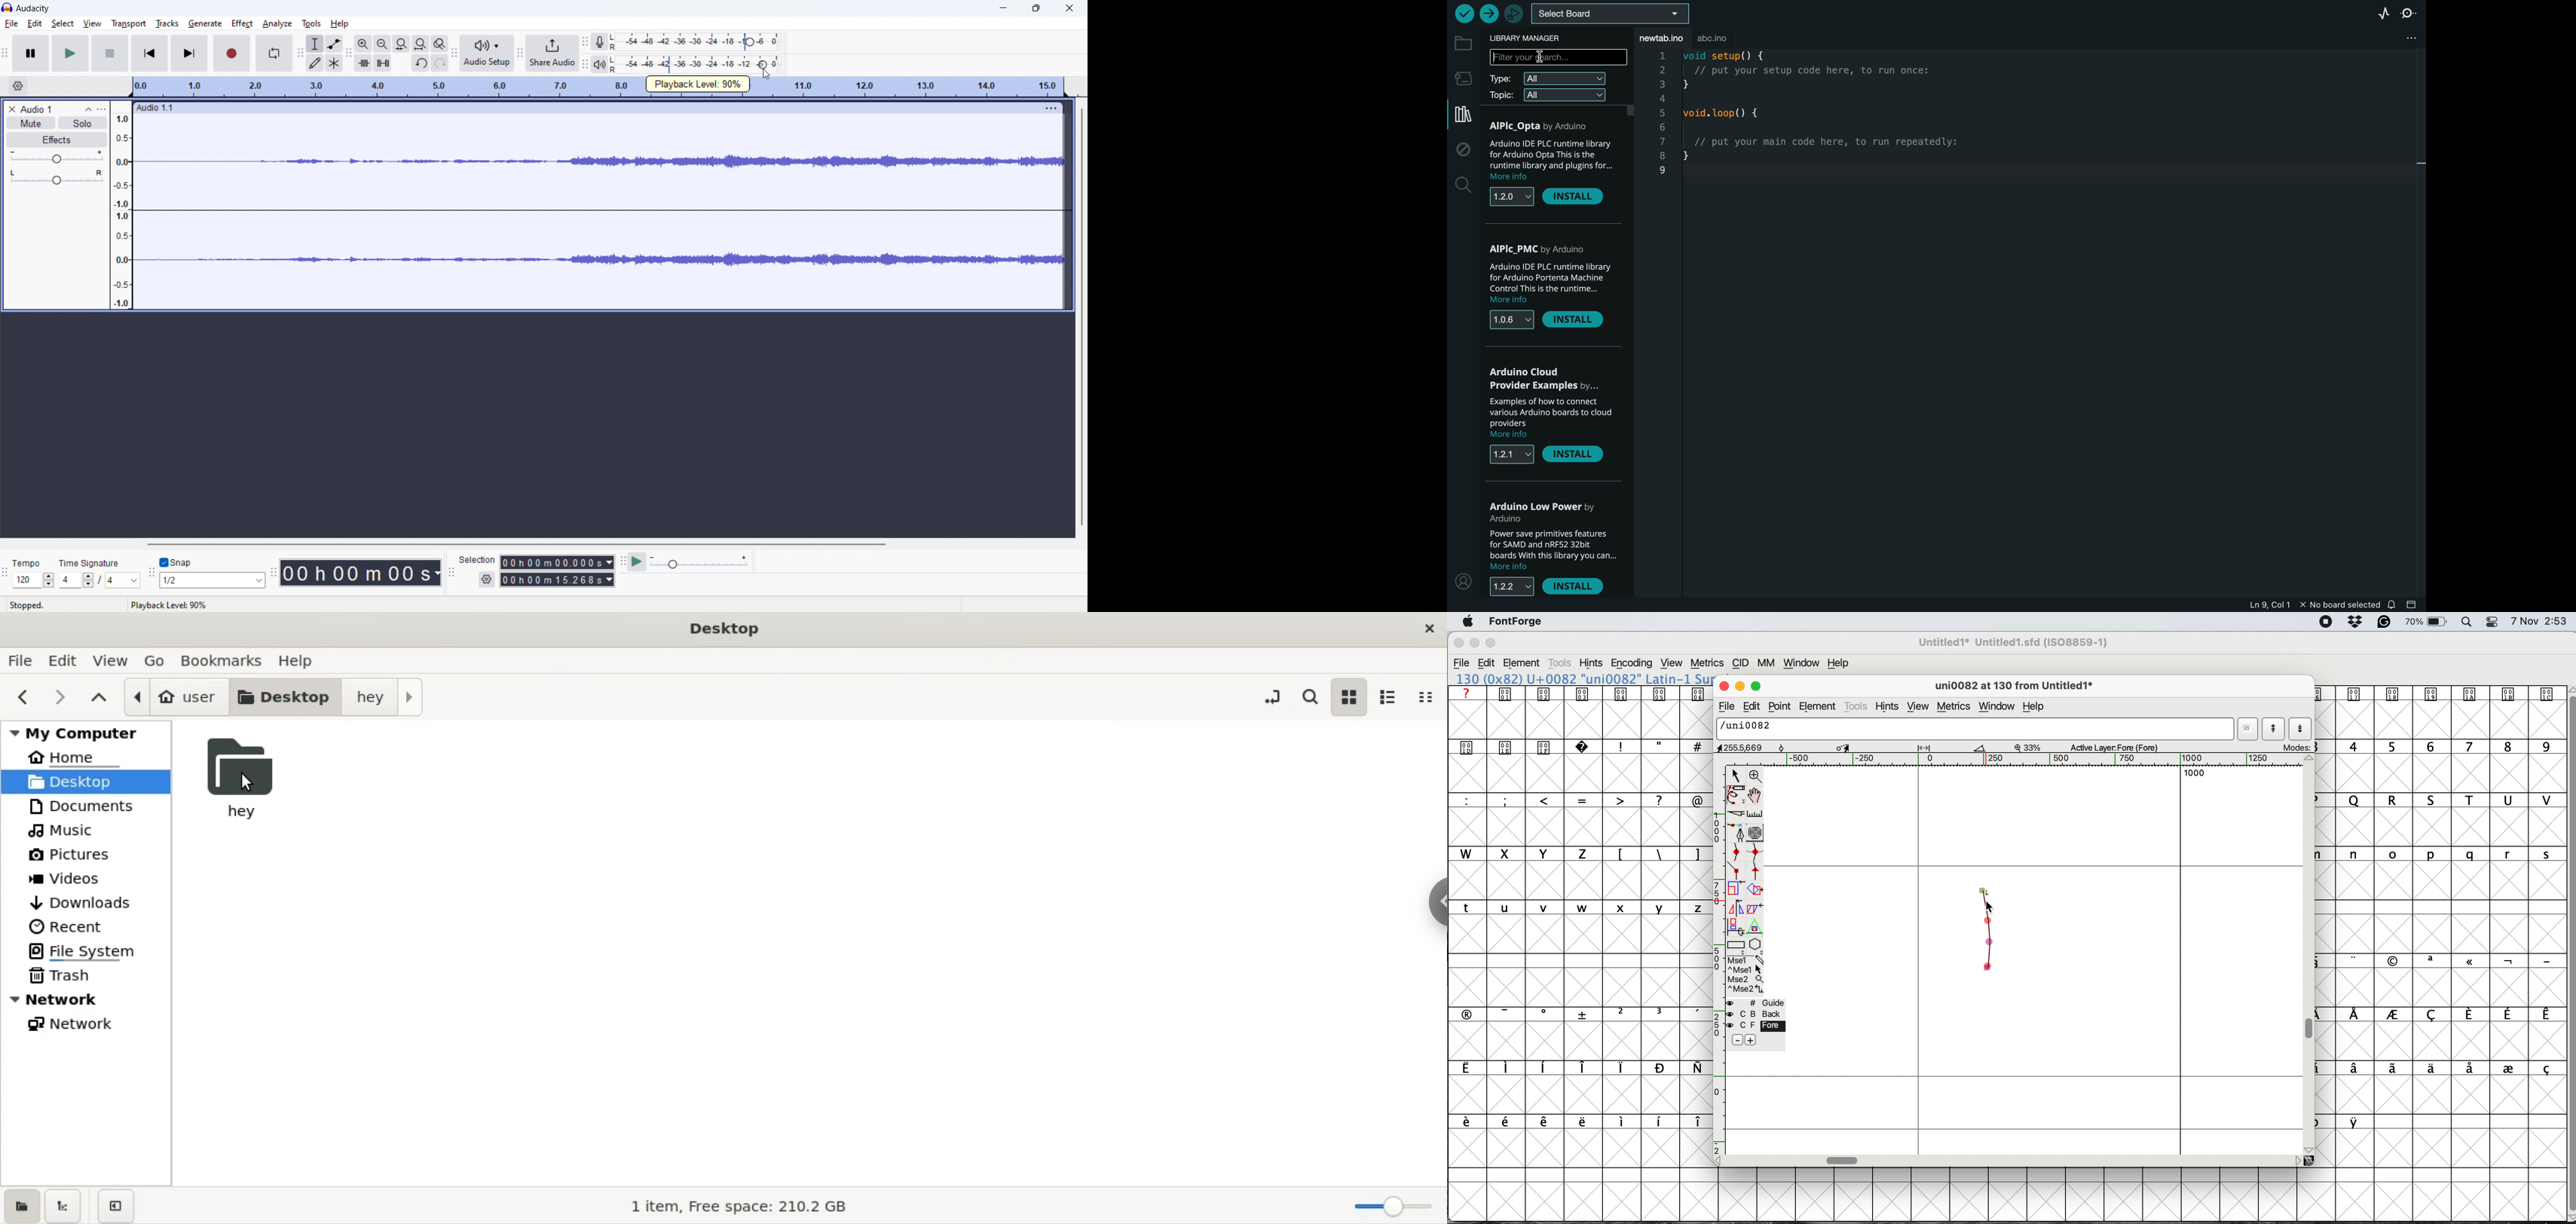 This screenshot has height=1232, width=2576. I want to click on playback speed, so click(699, 562).